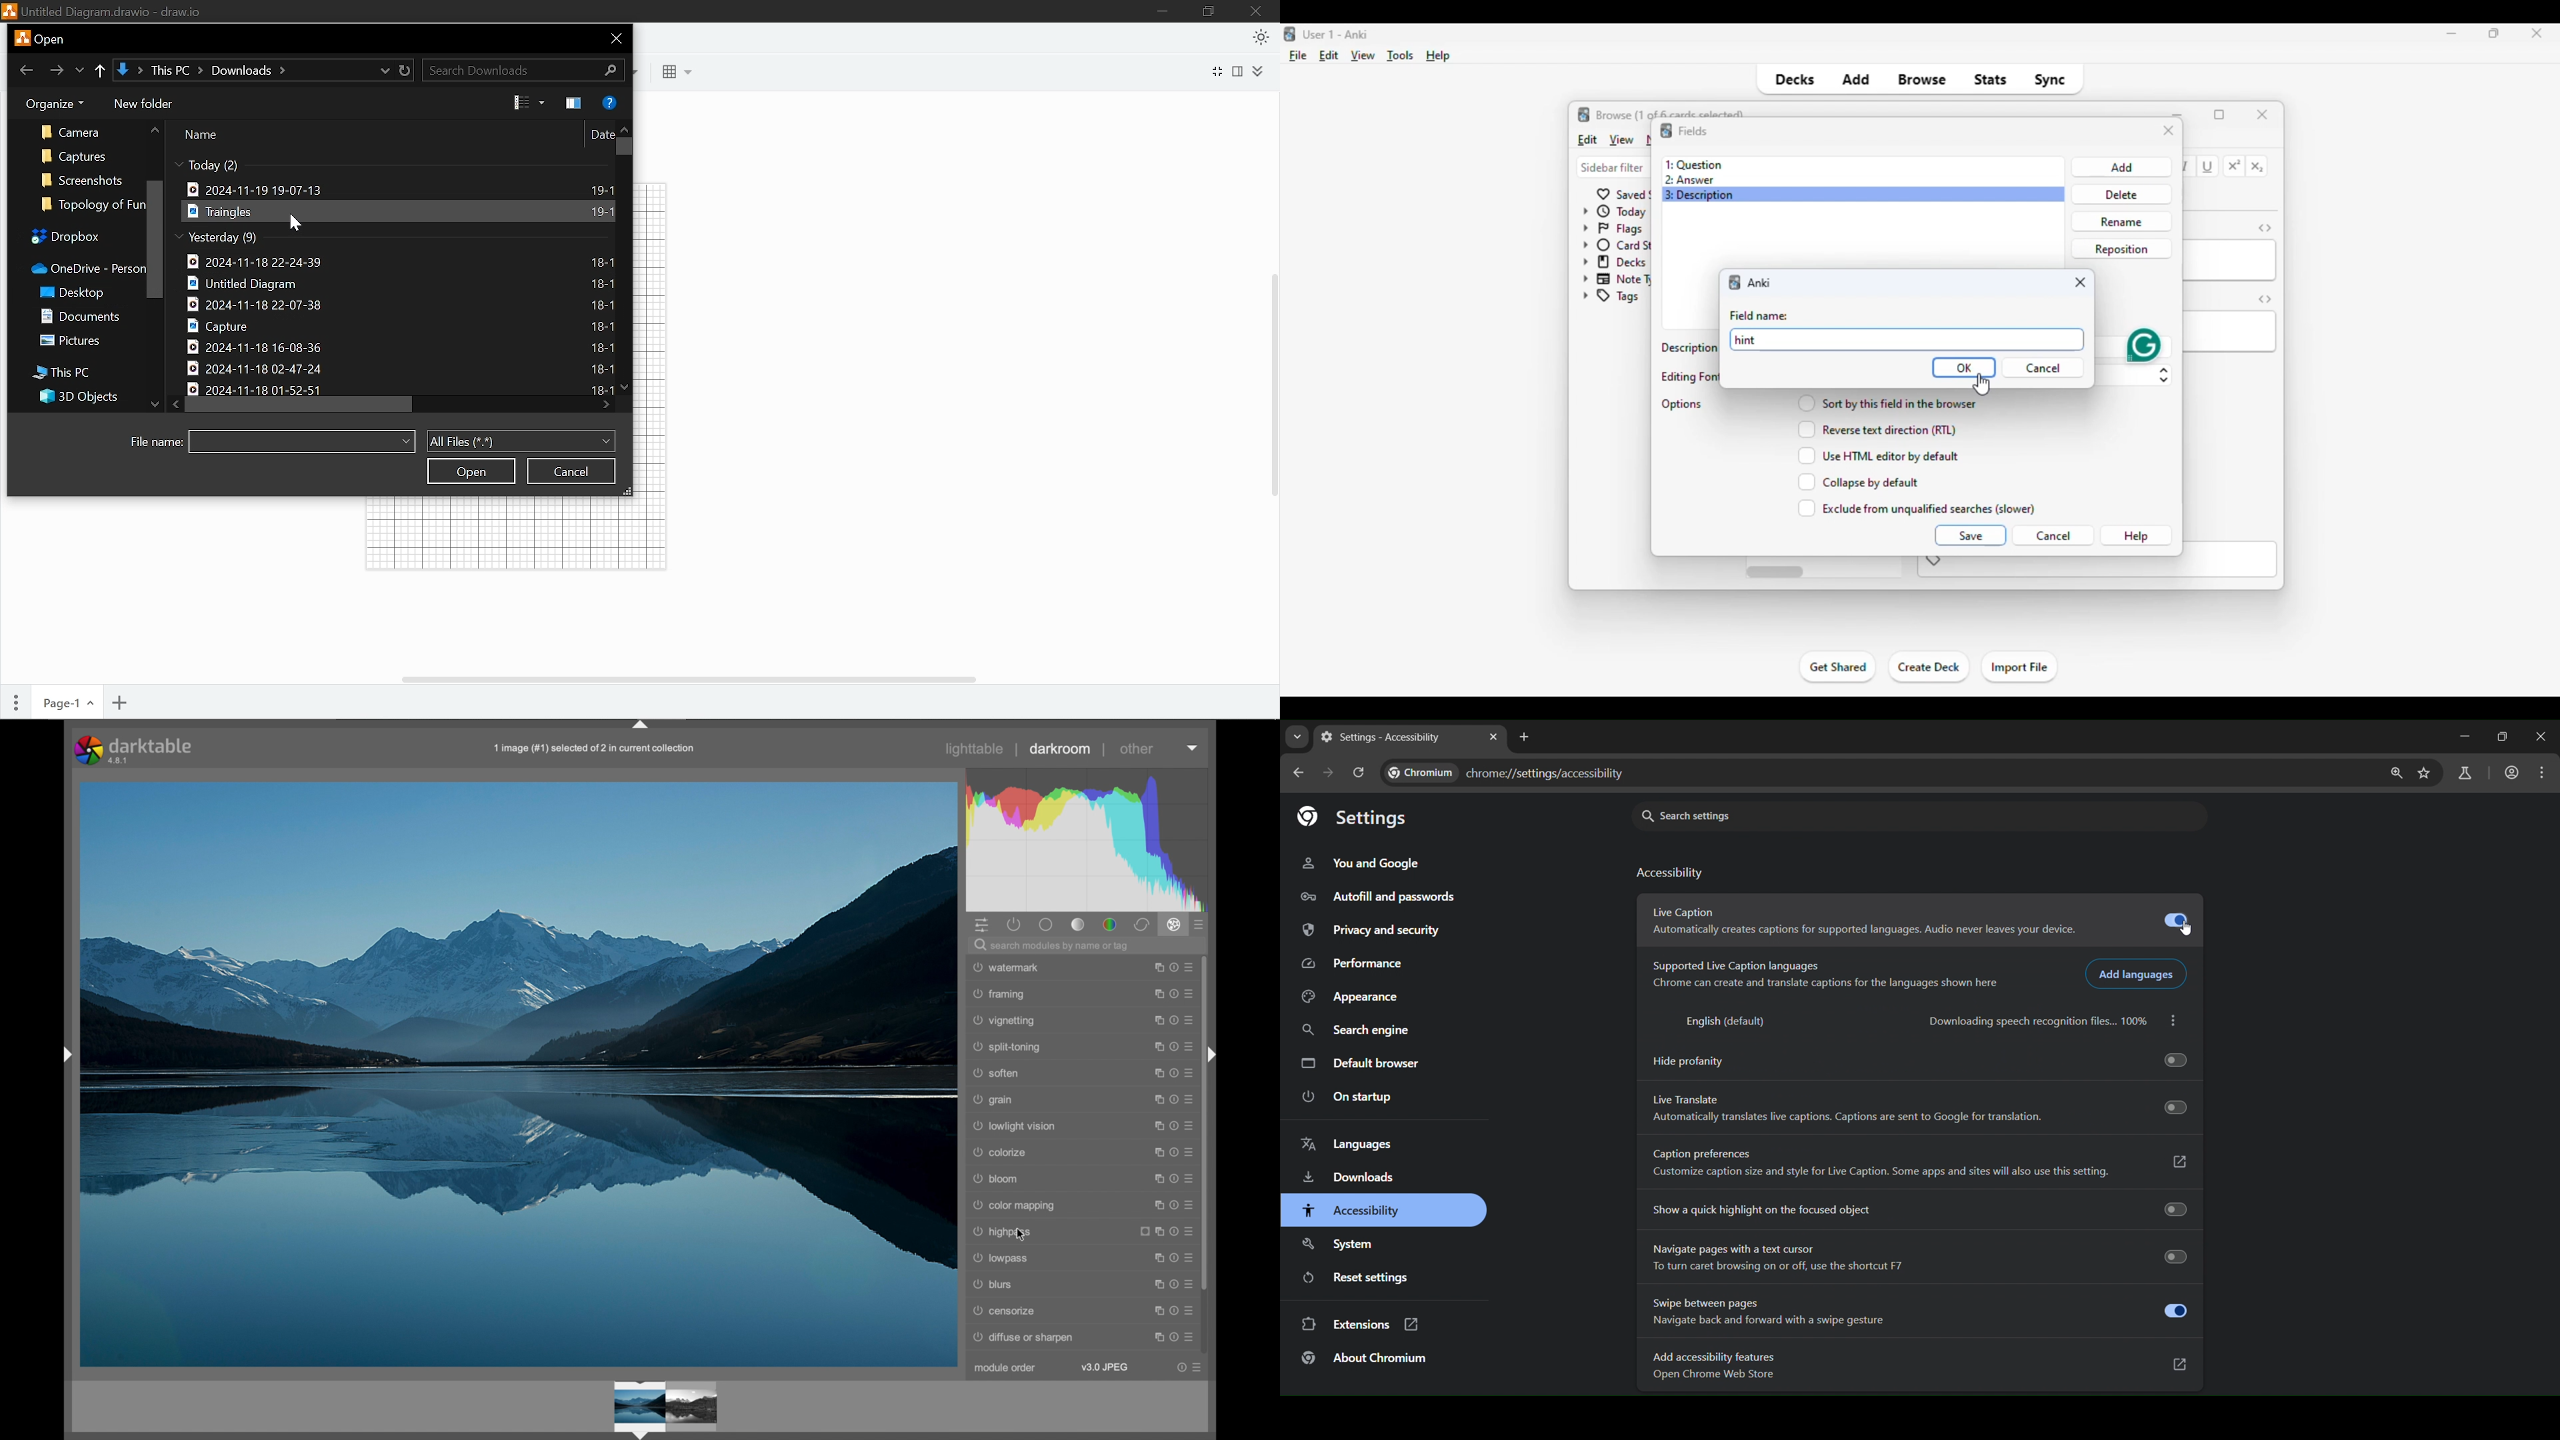 Image resolution: width=2576 pixels, height=1456 pixels. Describe the element at coordinates (1346, 1097) in the screenshot. I see `on startup` at that location.